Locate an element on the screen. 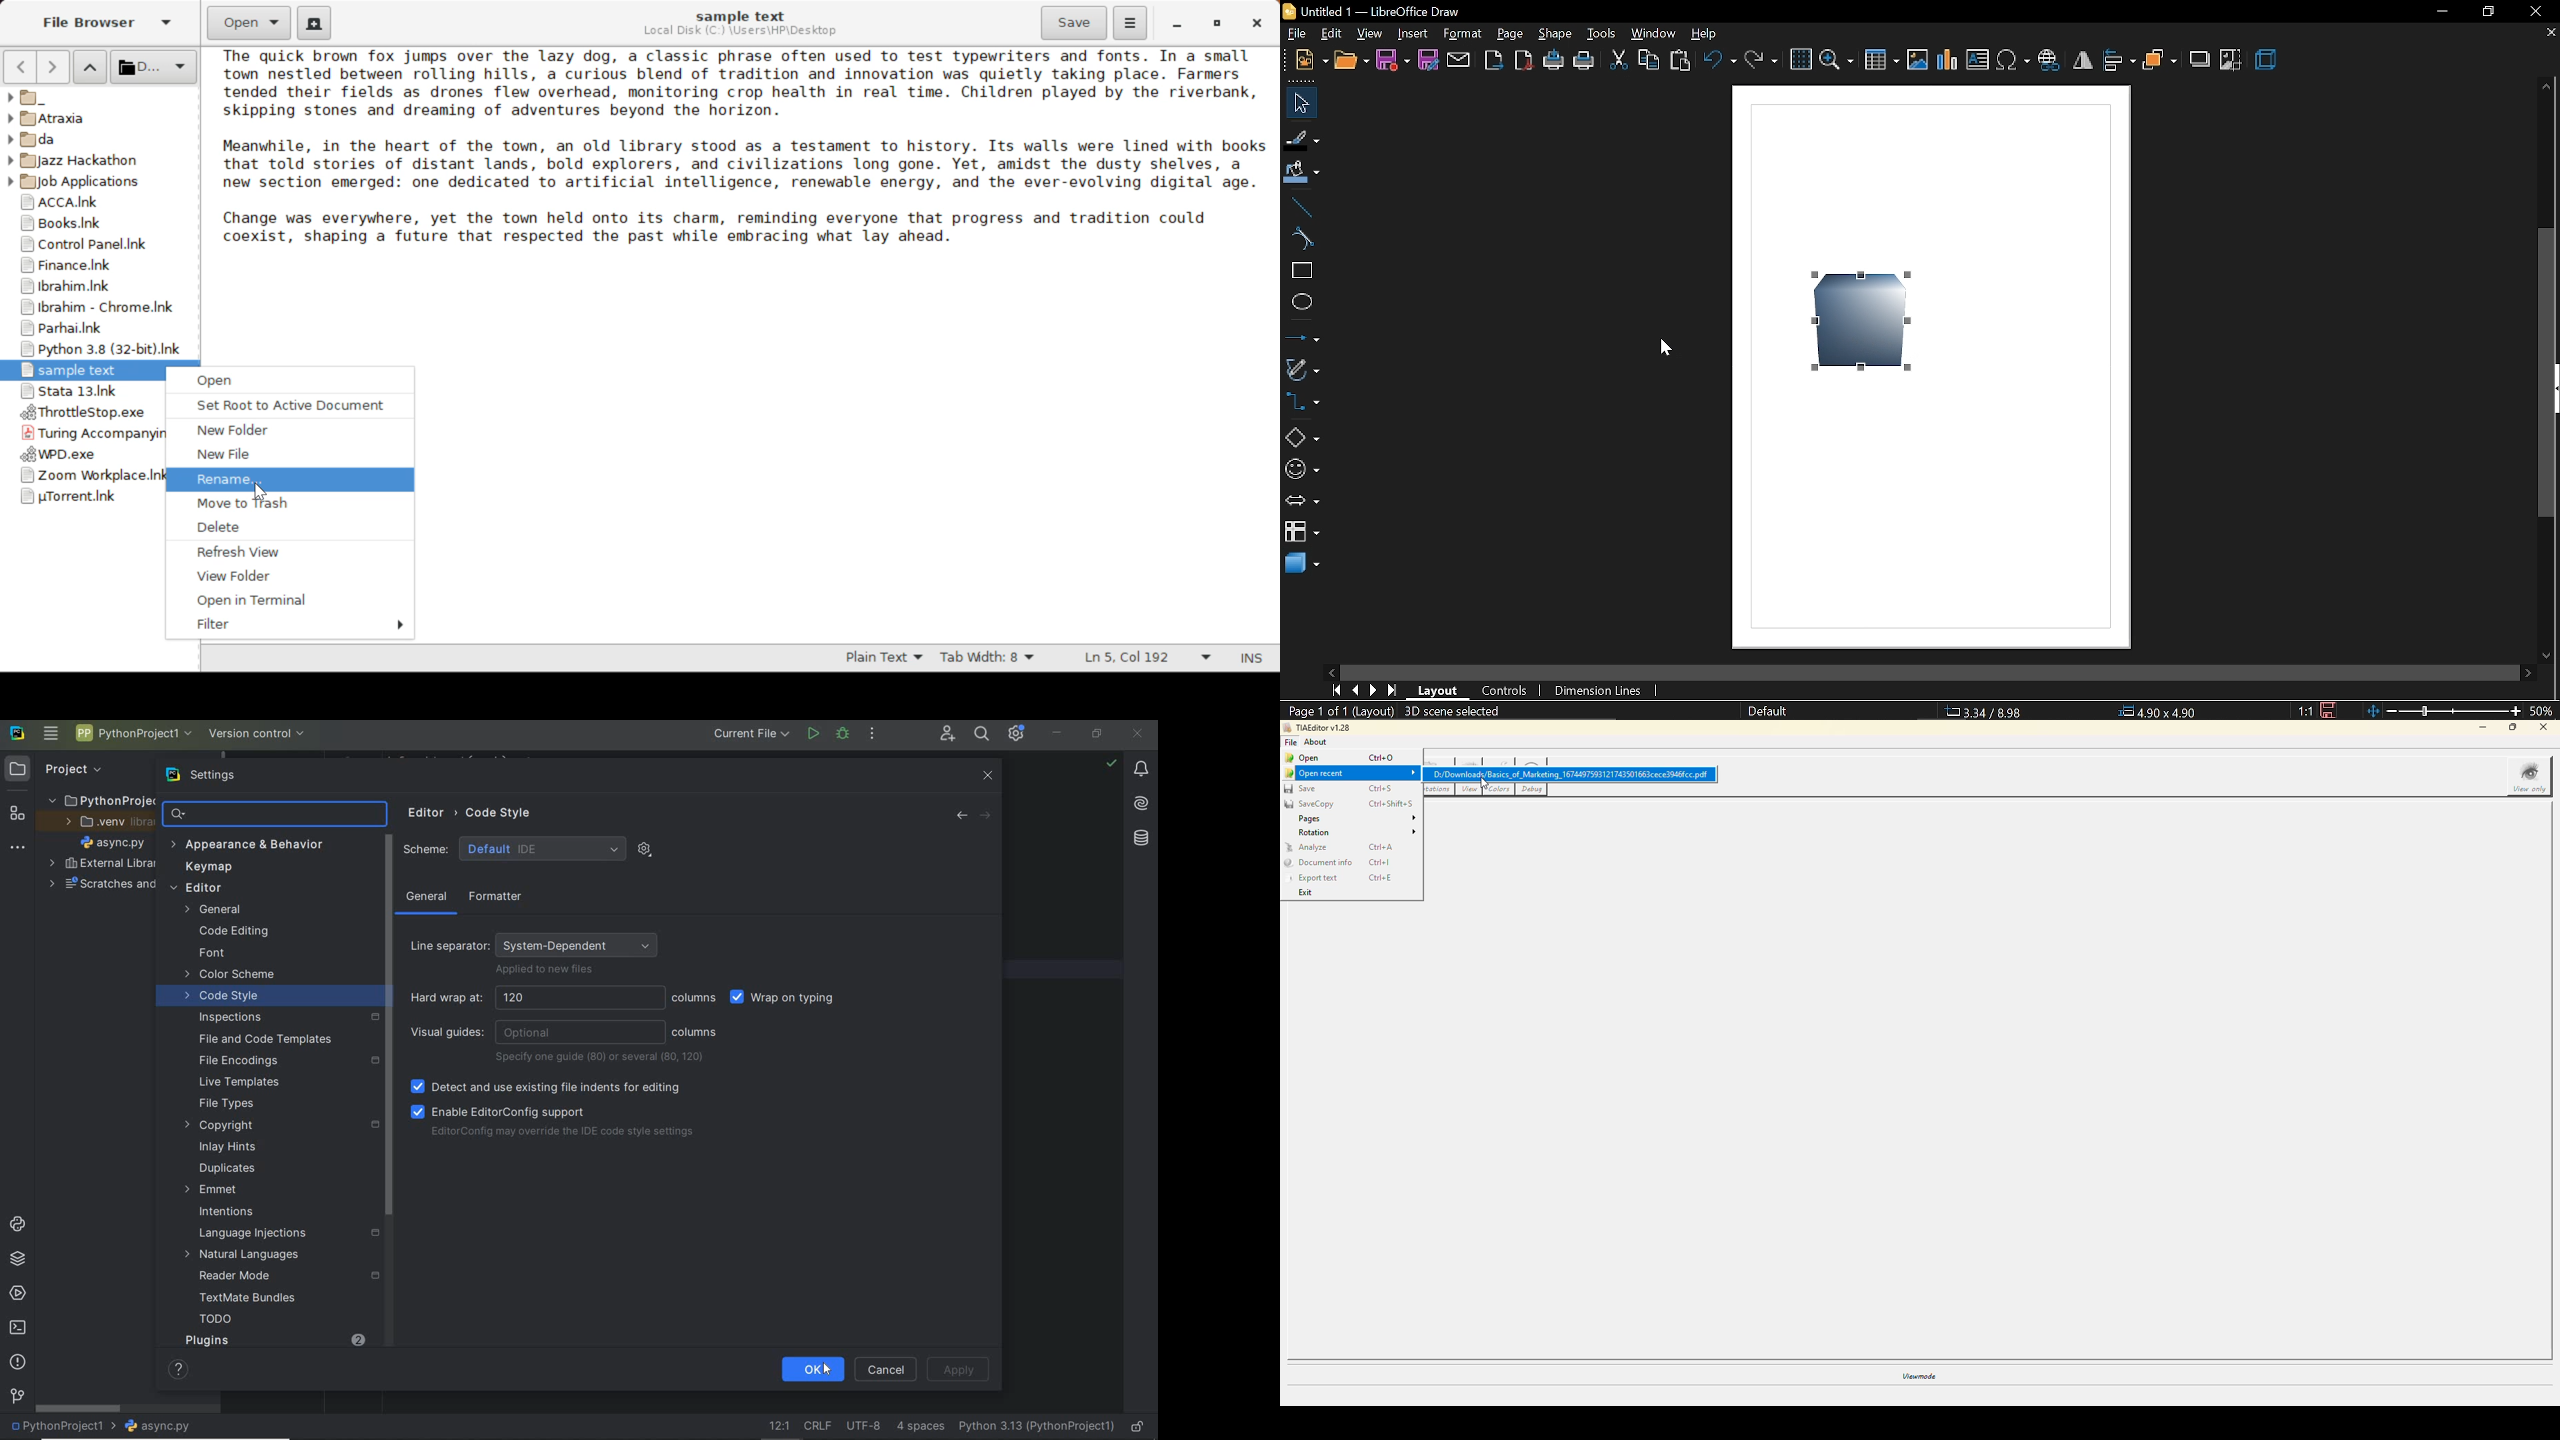 The image size is (2576, 1456). fill color is located at coordinates (1301, 174).